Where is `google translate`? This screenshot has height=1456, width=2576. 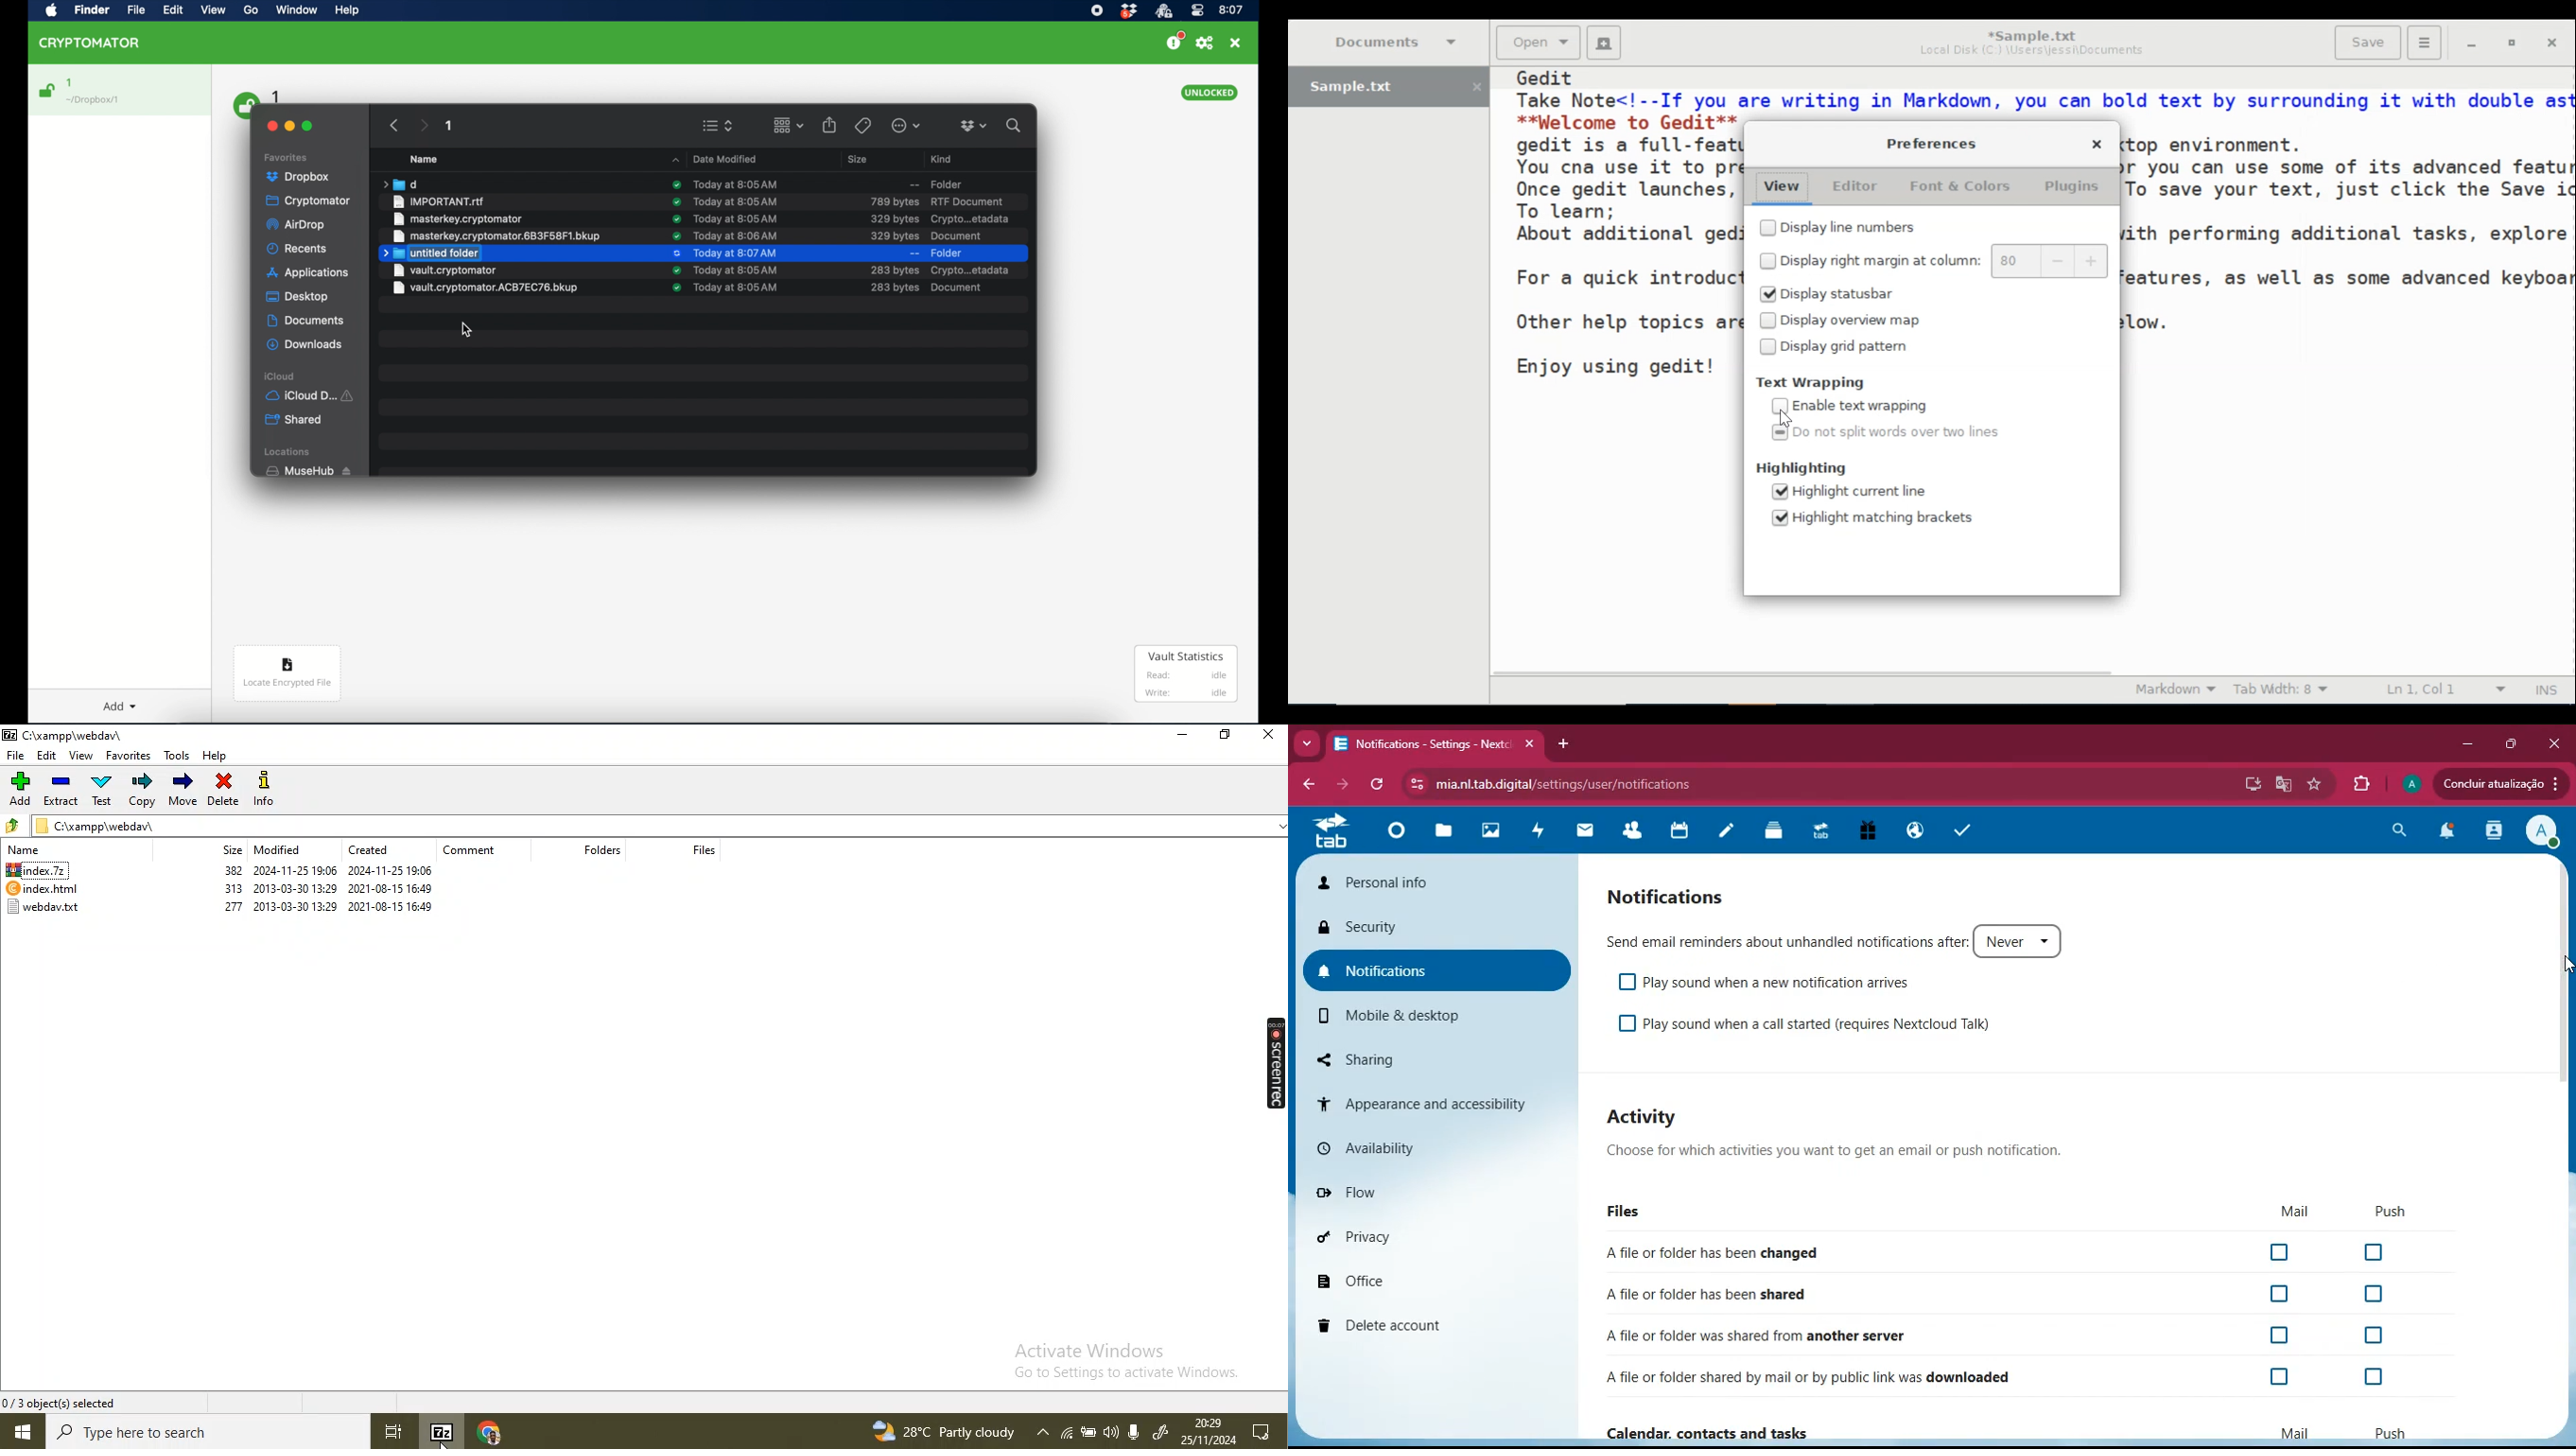 google translate is located at coordinates (2283, 784).